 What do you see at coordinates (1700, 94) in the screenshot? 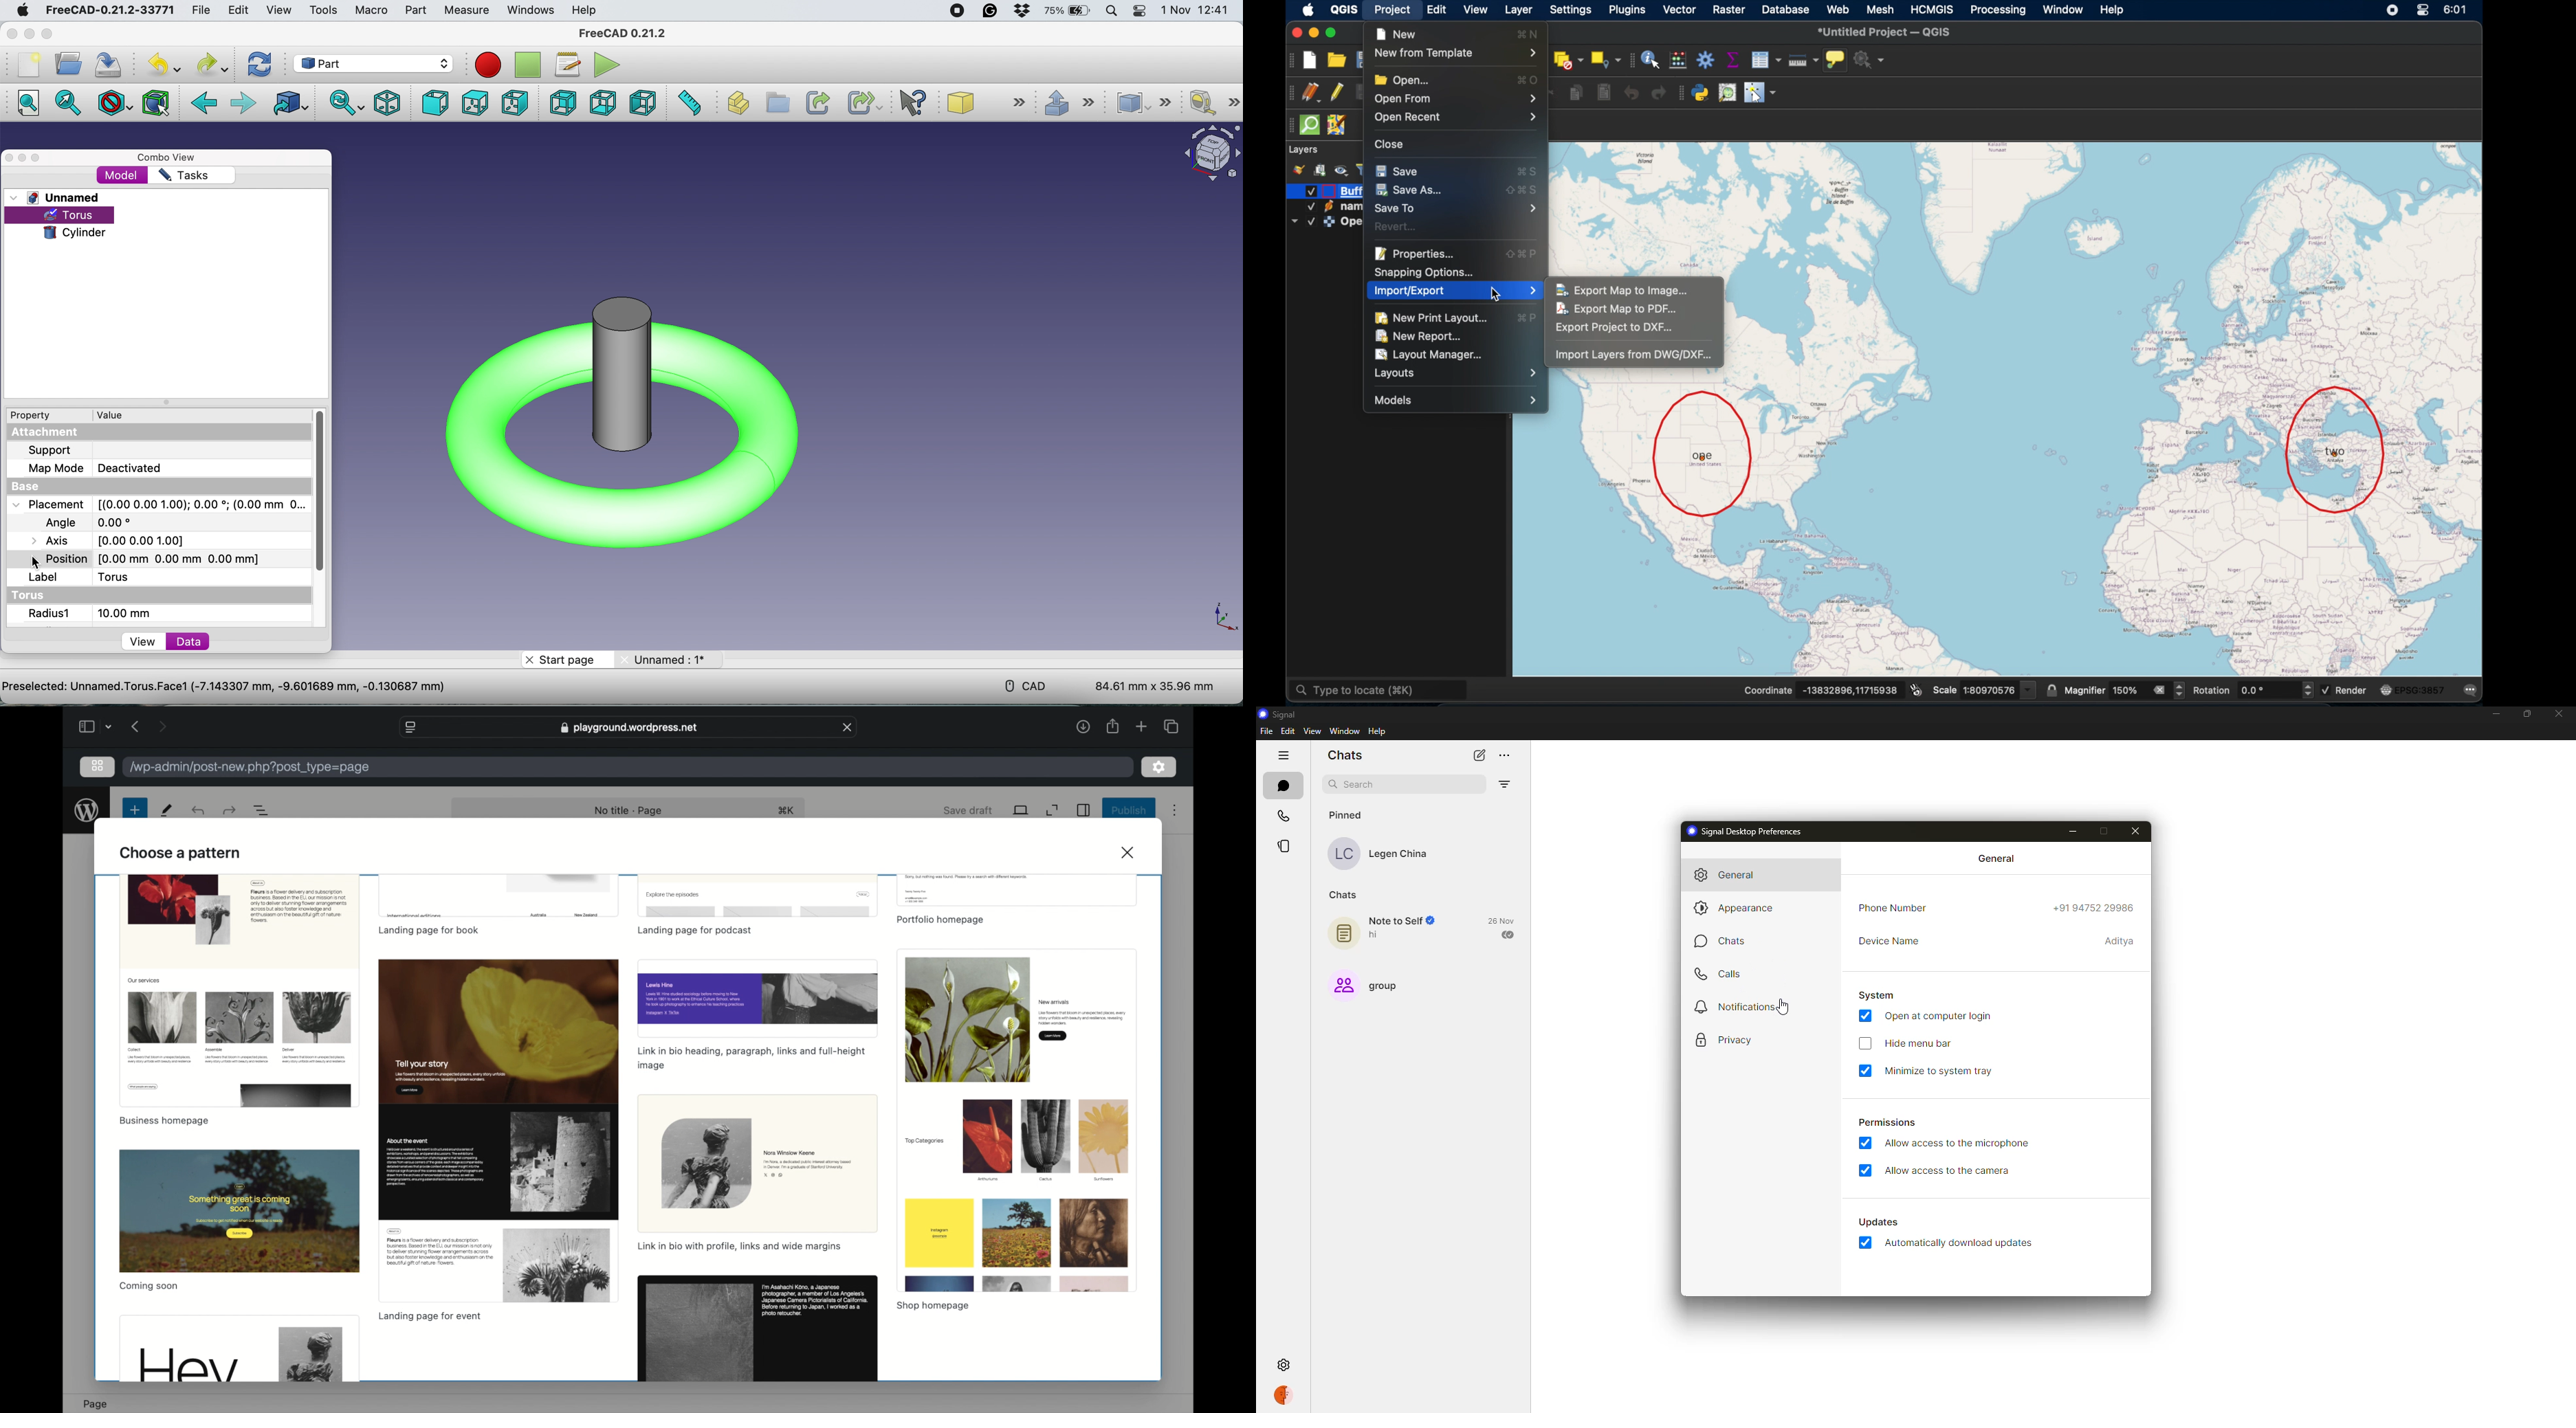
I see `python console` at bounding box center [1700, 94].